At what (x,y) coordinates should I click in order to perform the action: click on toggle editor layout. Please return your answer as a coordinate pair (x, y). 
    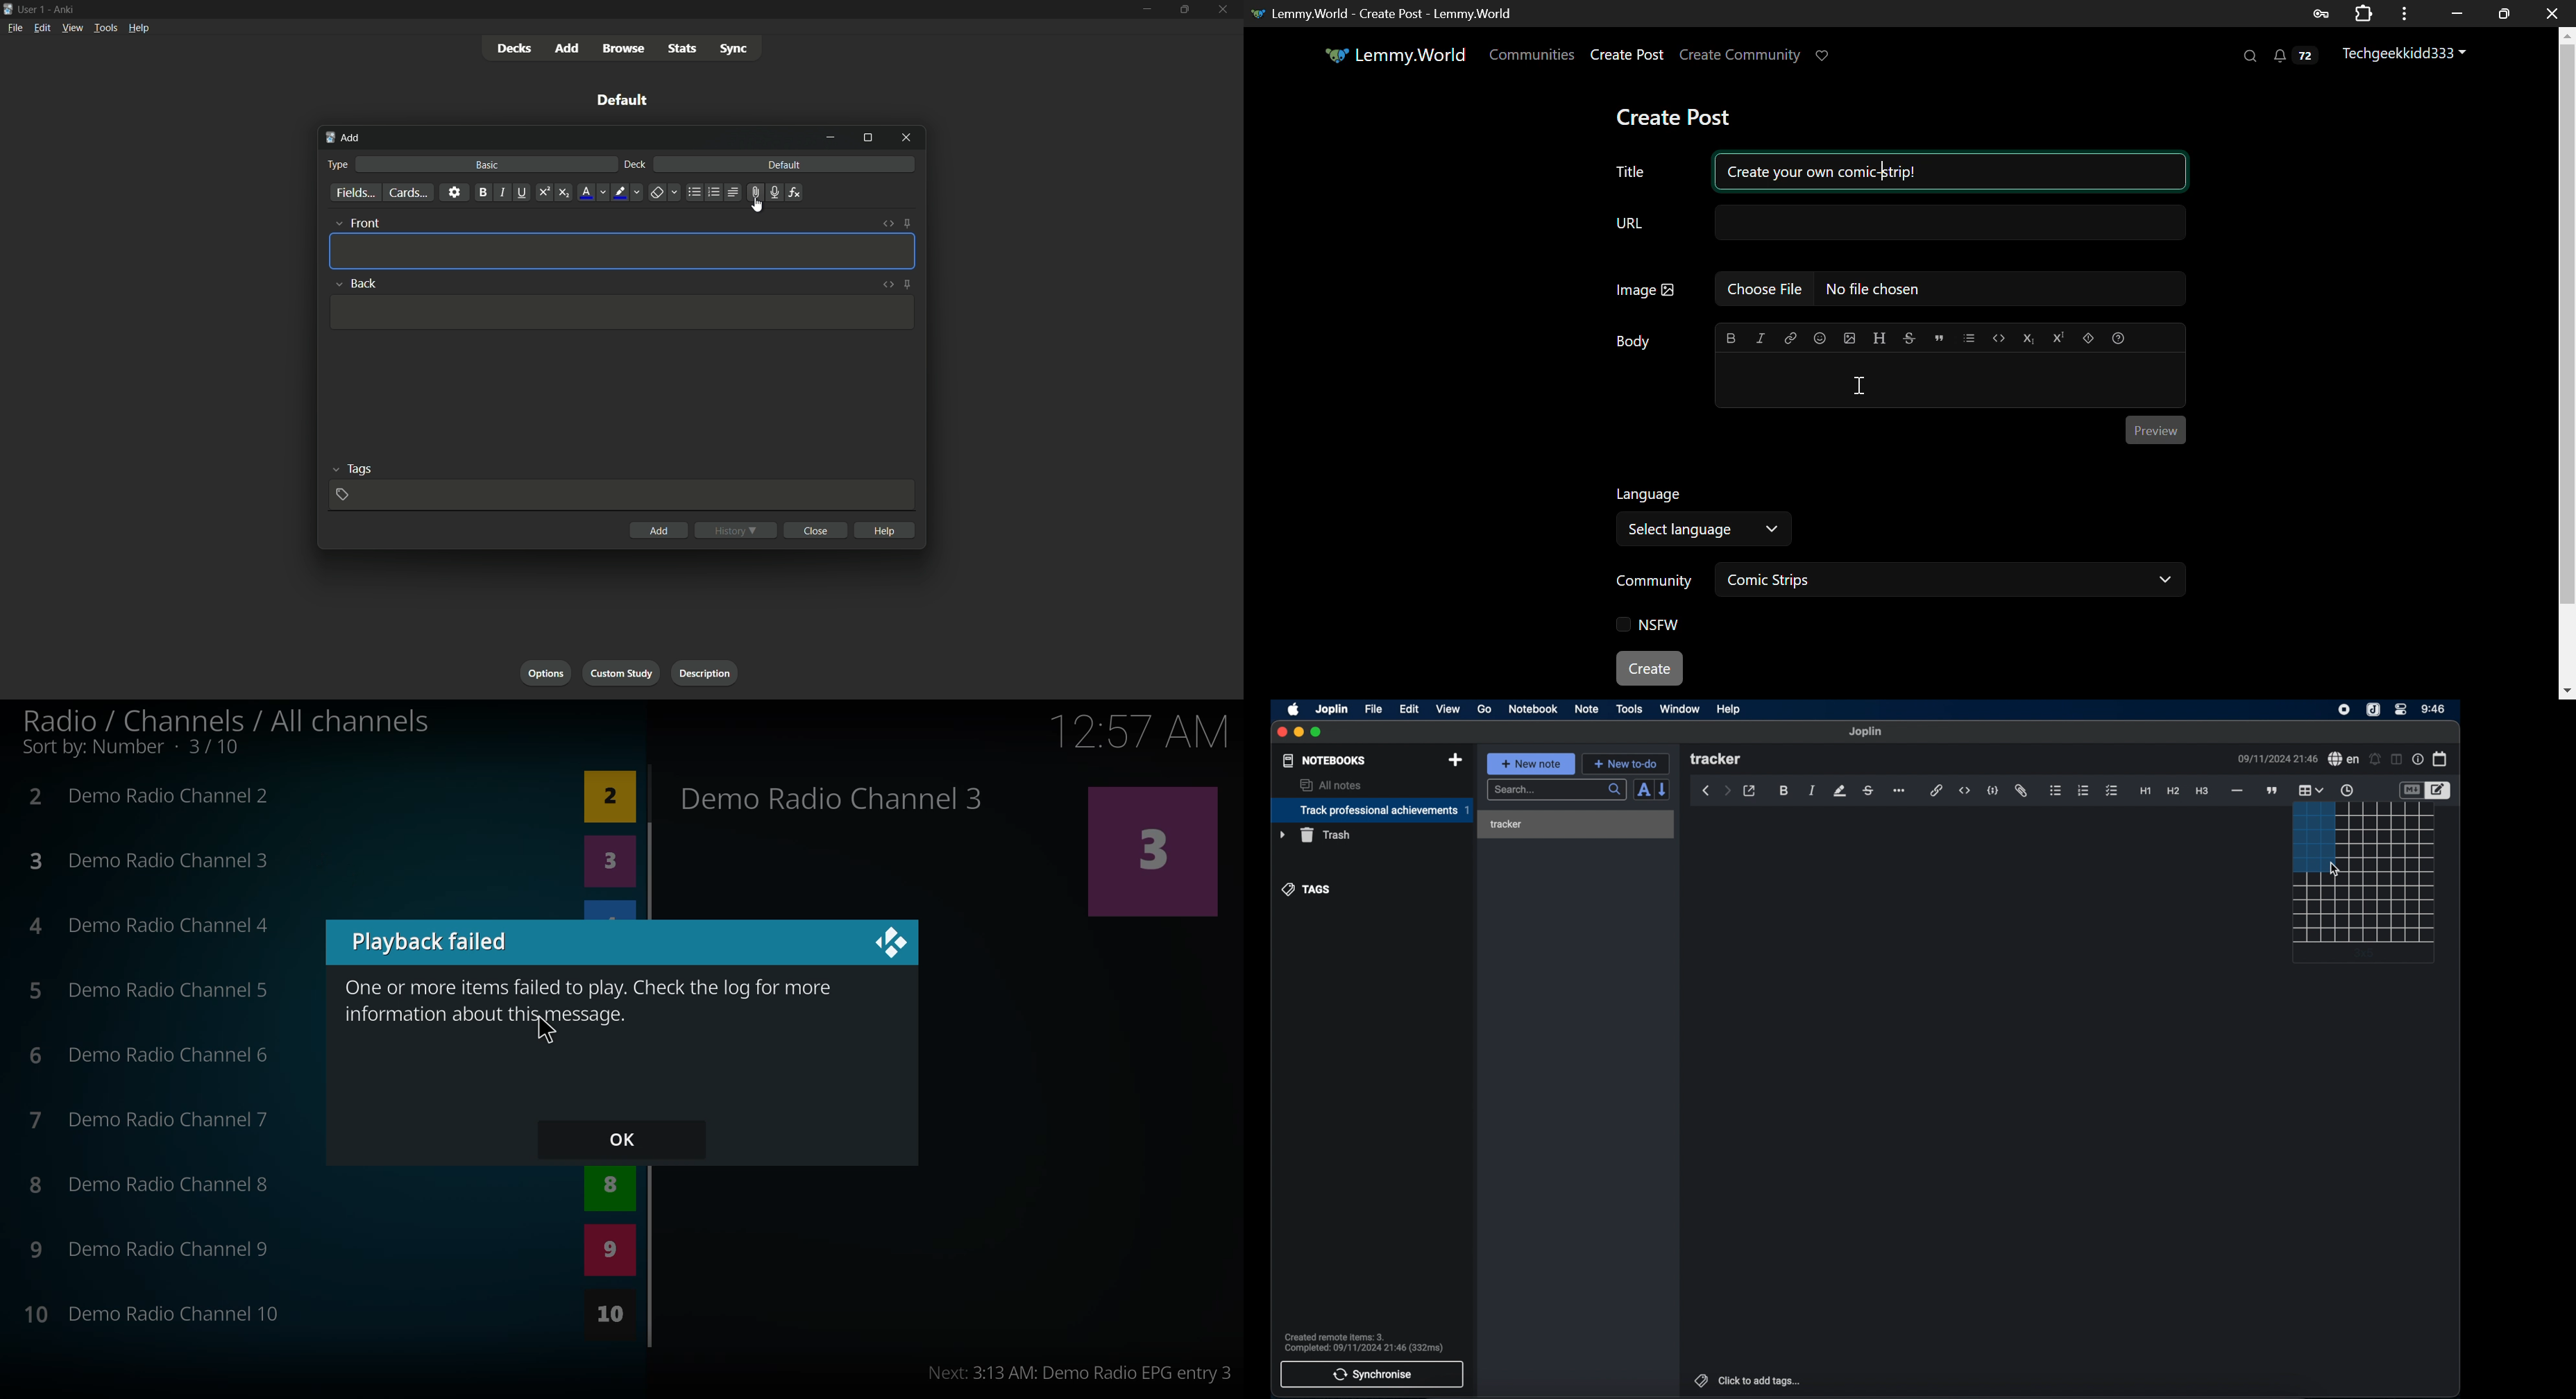
    Looking at the image, I should click on (2395, 760).